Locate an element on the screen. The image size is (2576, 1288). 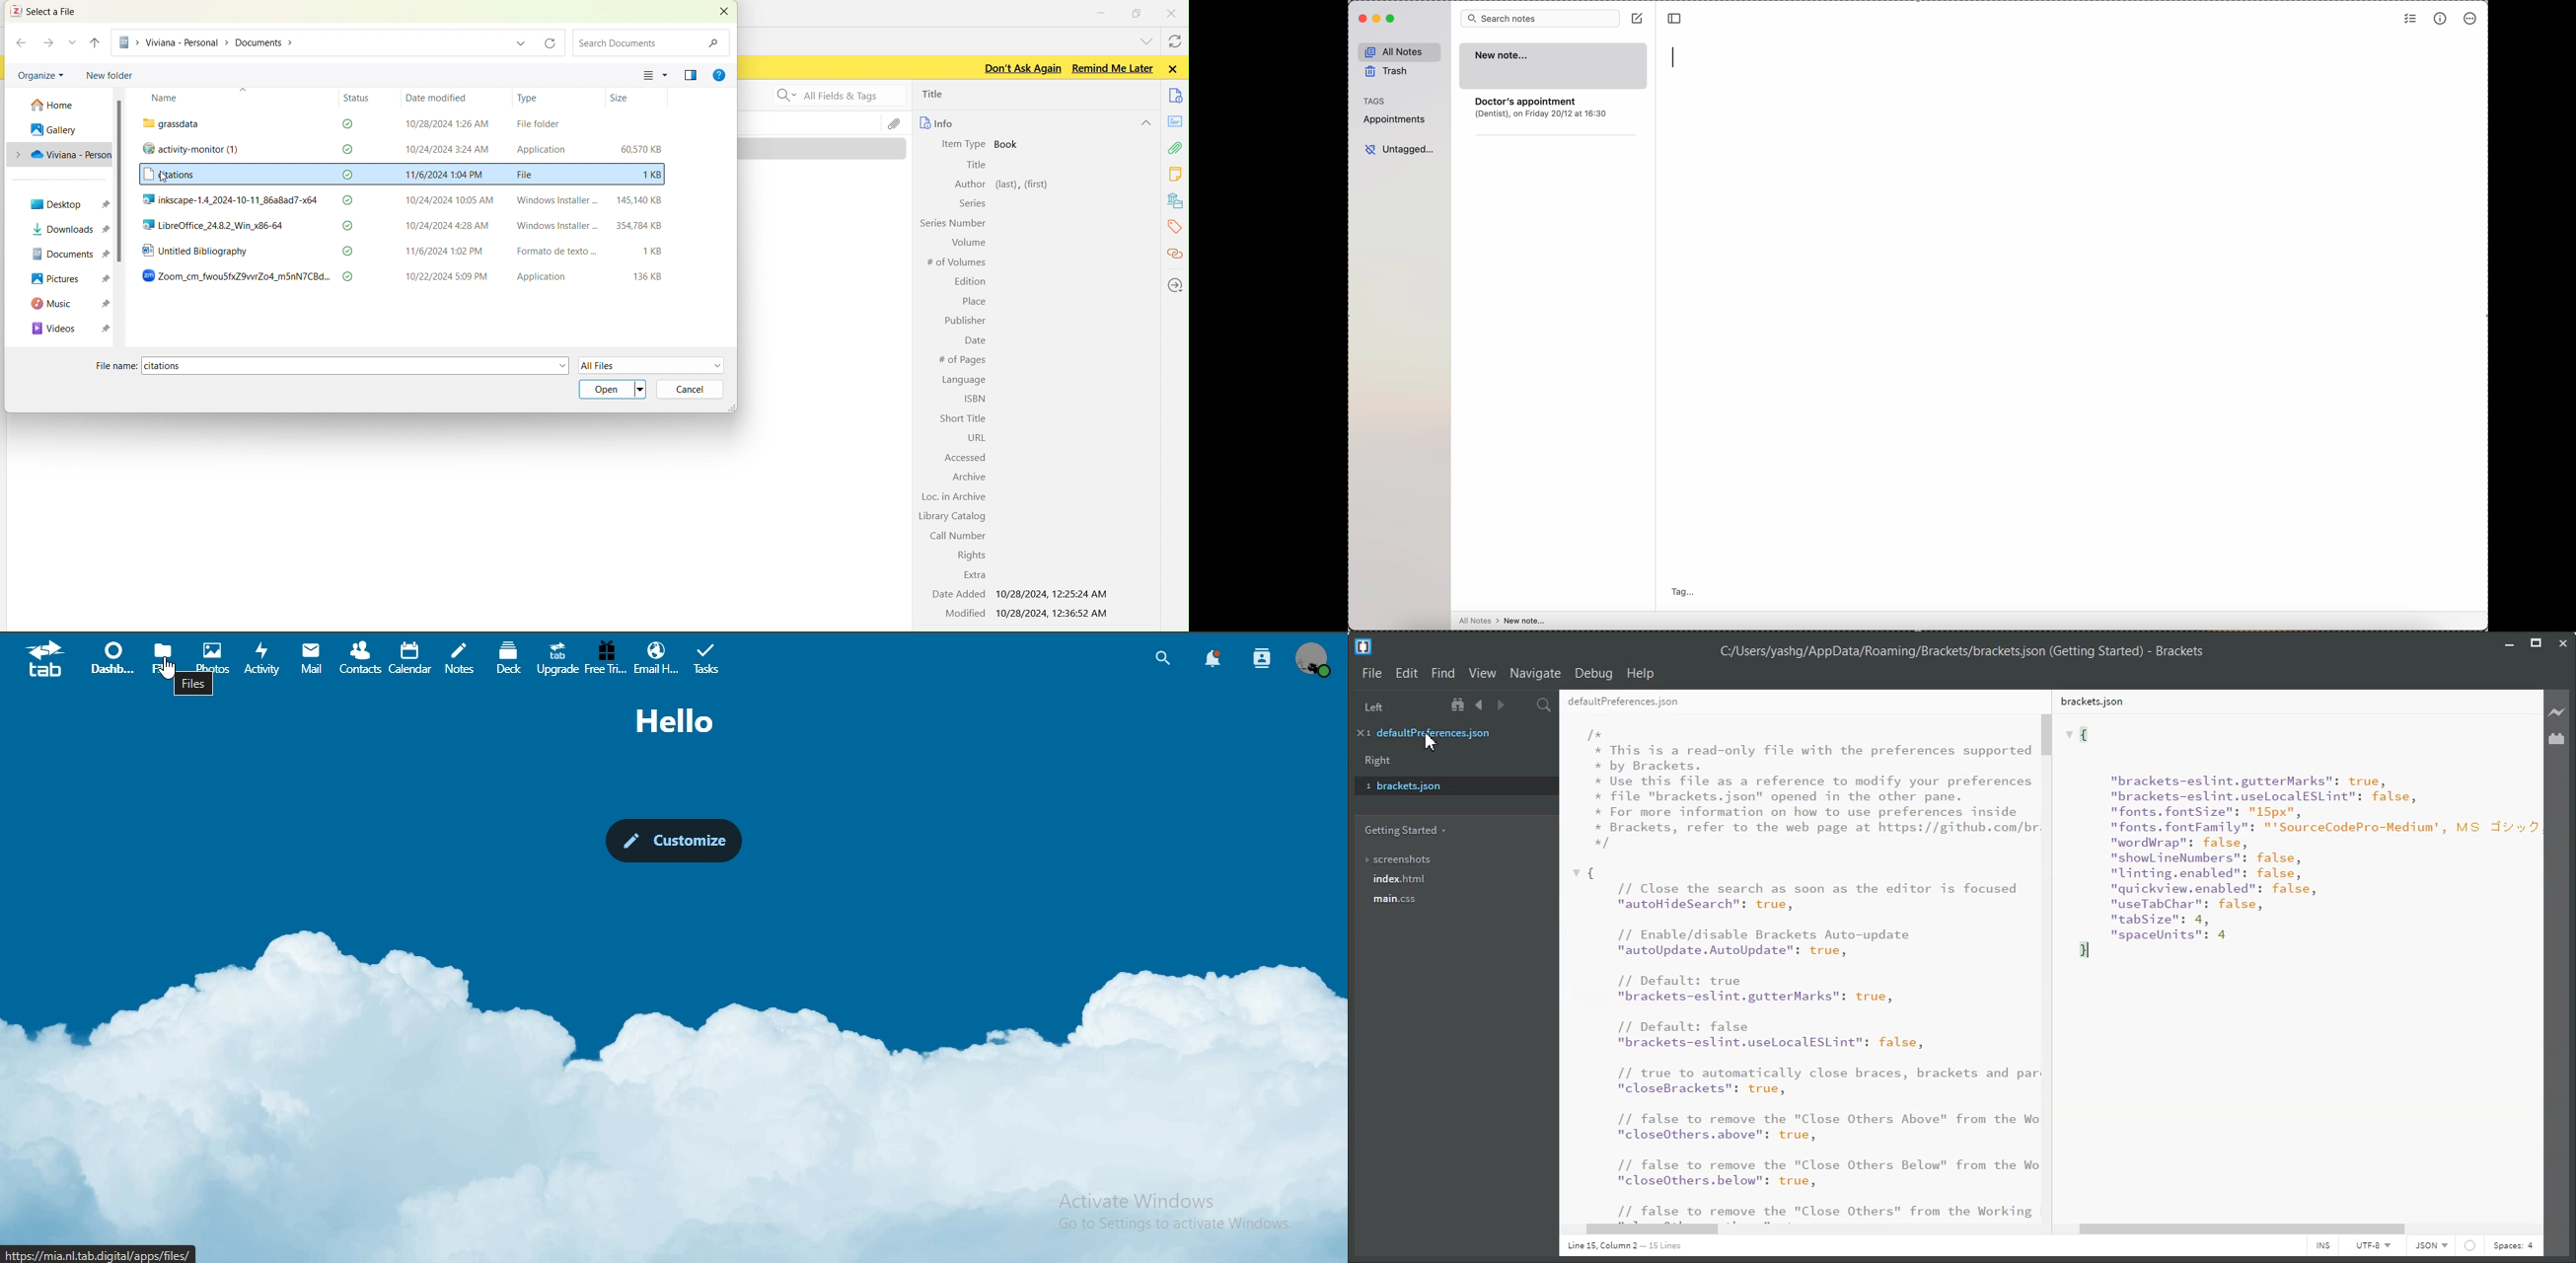
citations is located at coordinates (177, 174).